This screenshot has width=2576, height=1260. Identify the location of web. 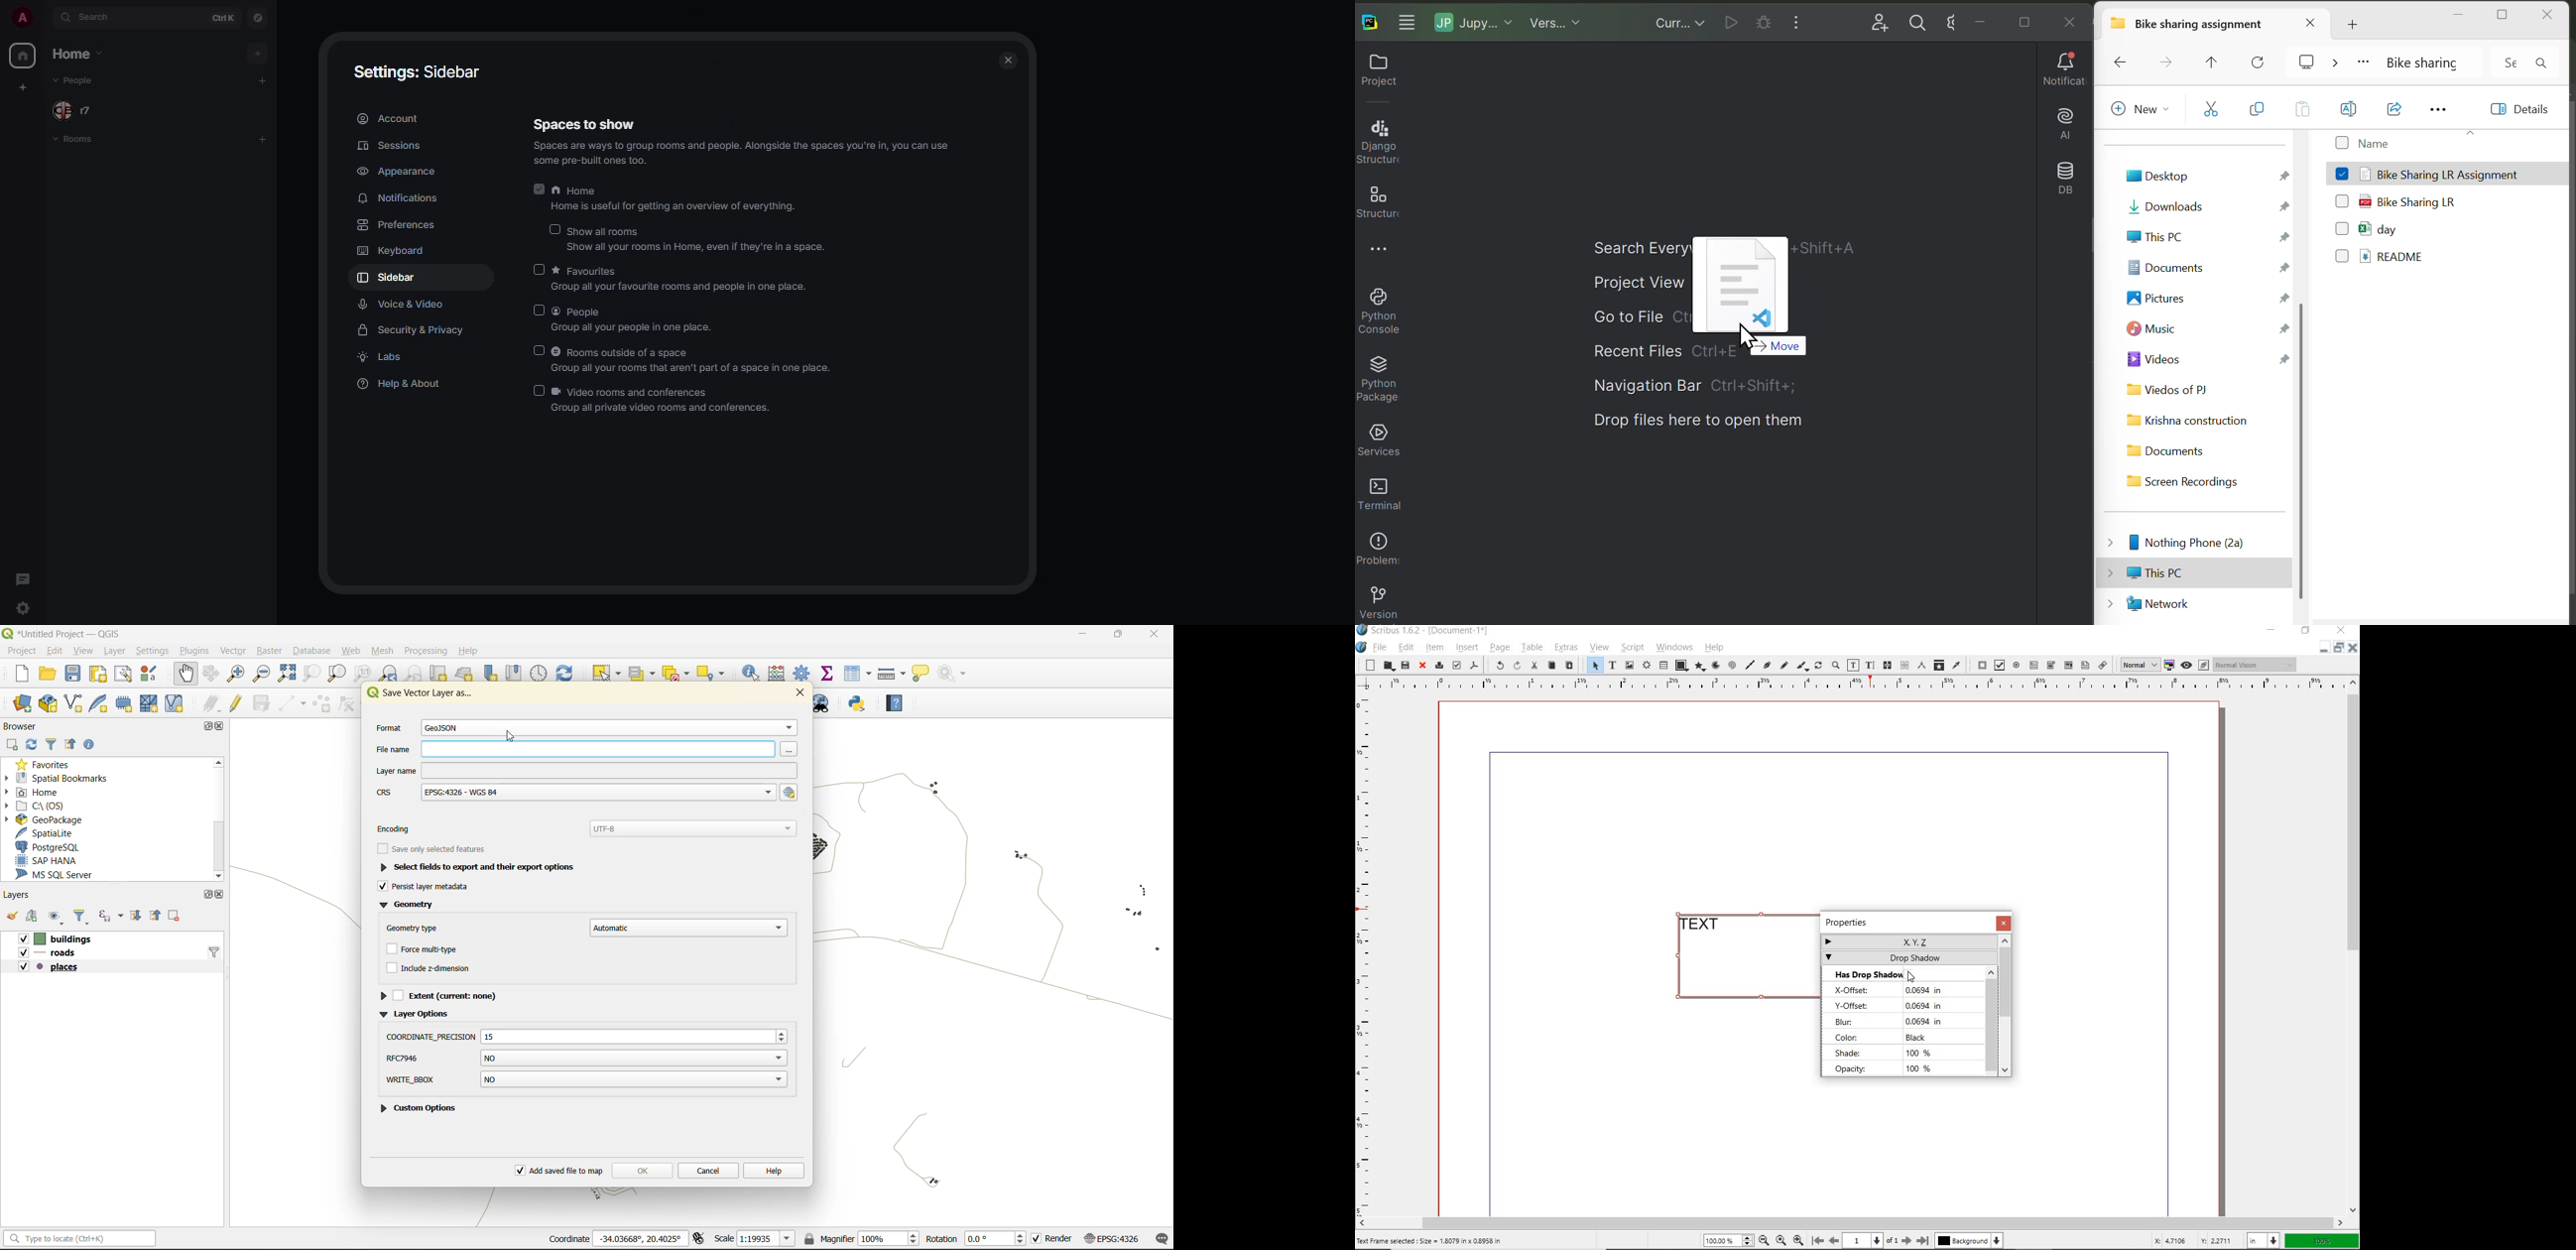
(349, 651).